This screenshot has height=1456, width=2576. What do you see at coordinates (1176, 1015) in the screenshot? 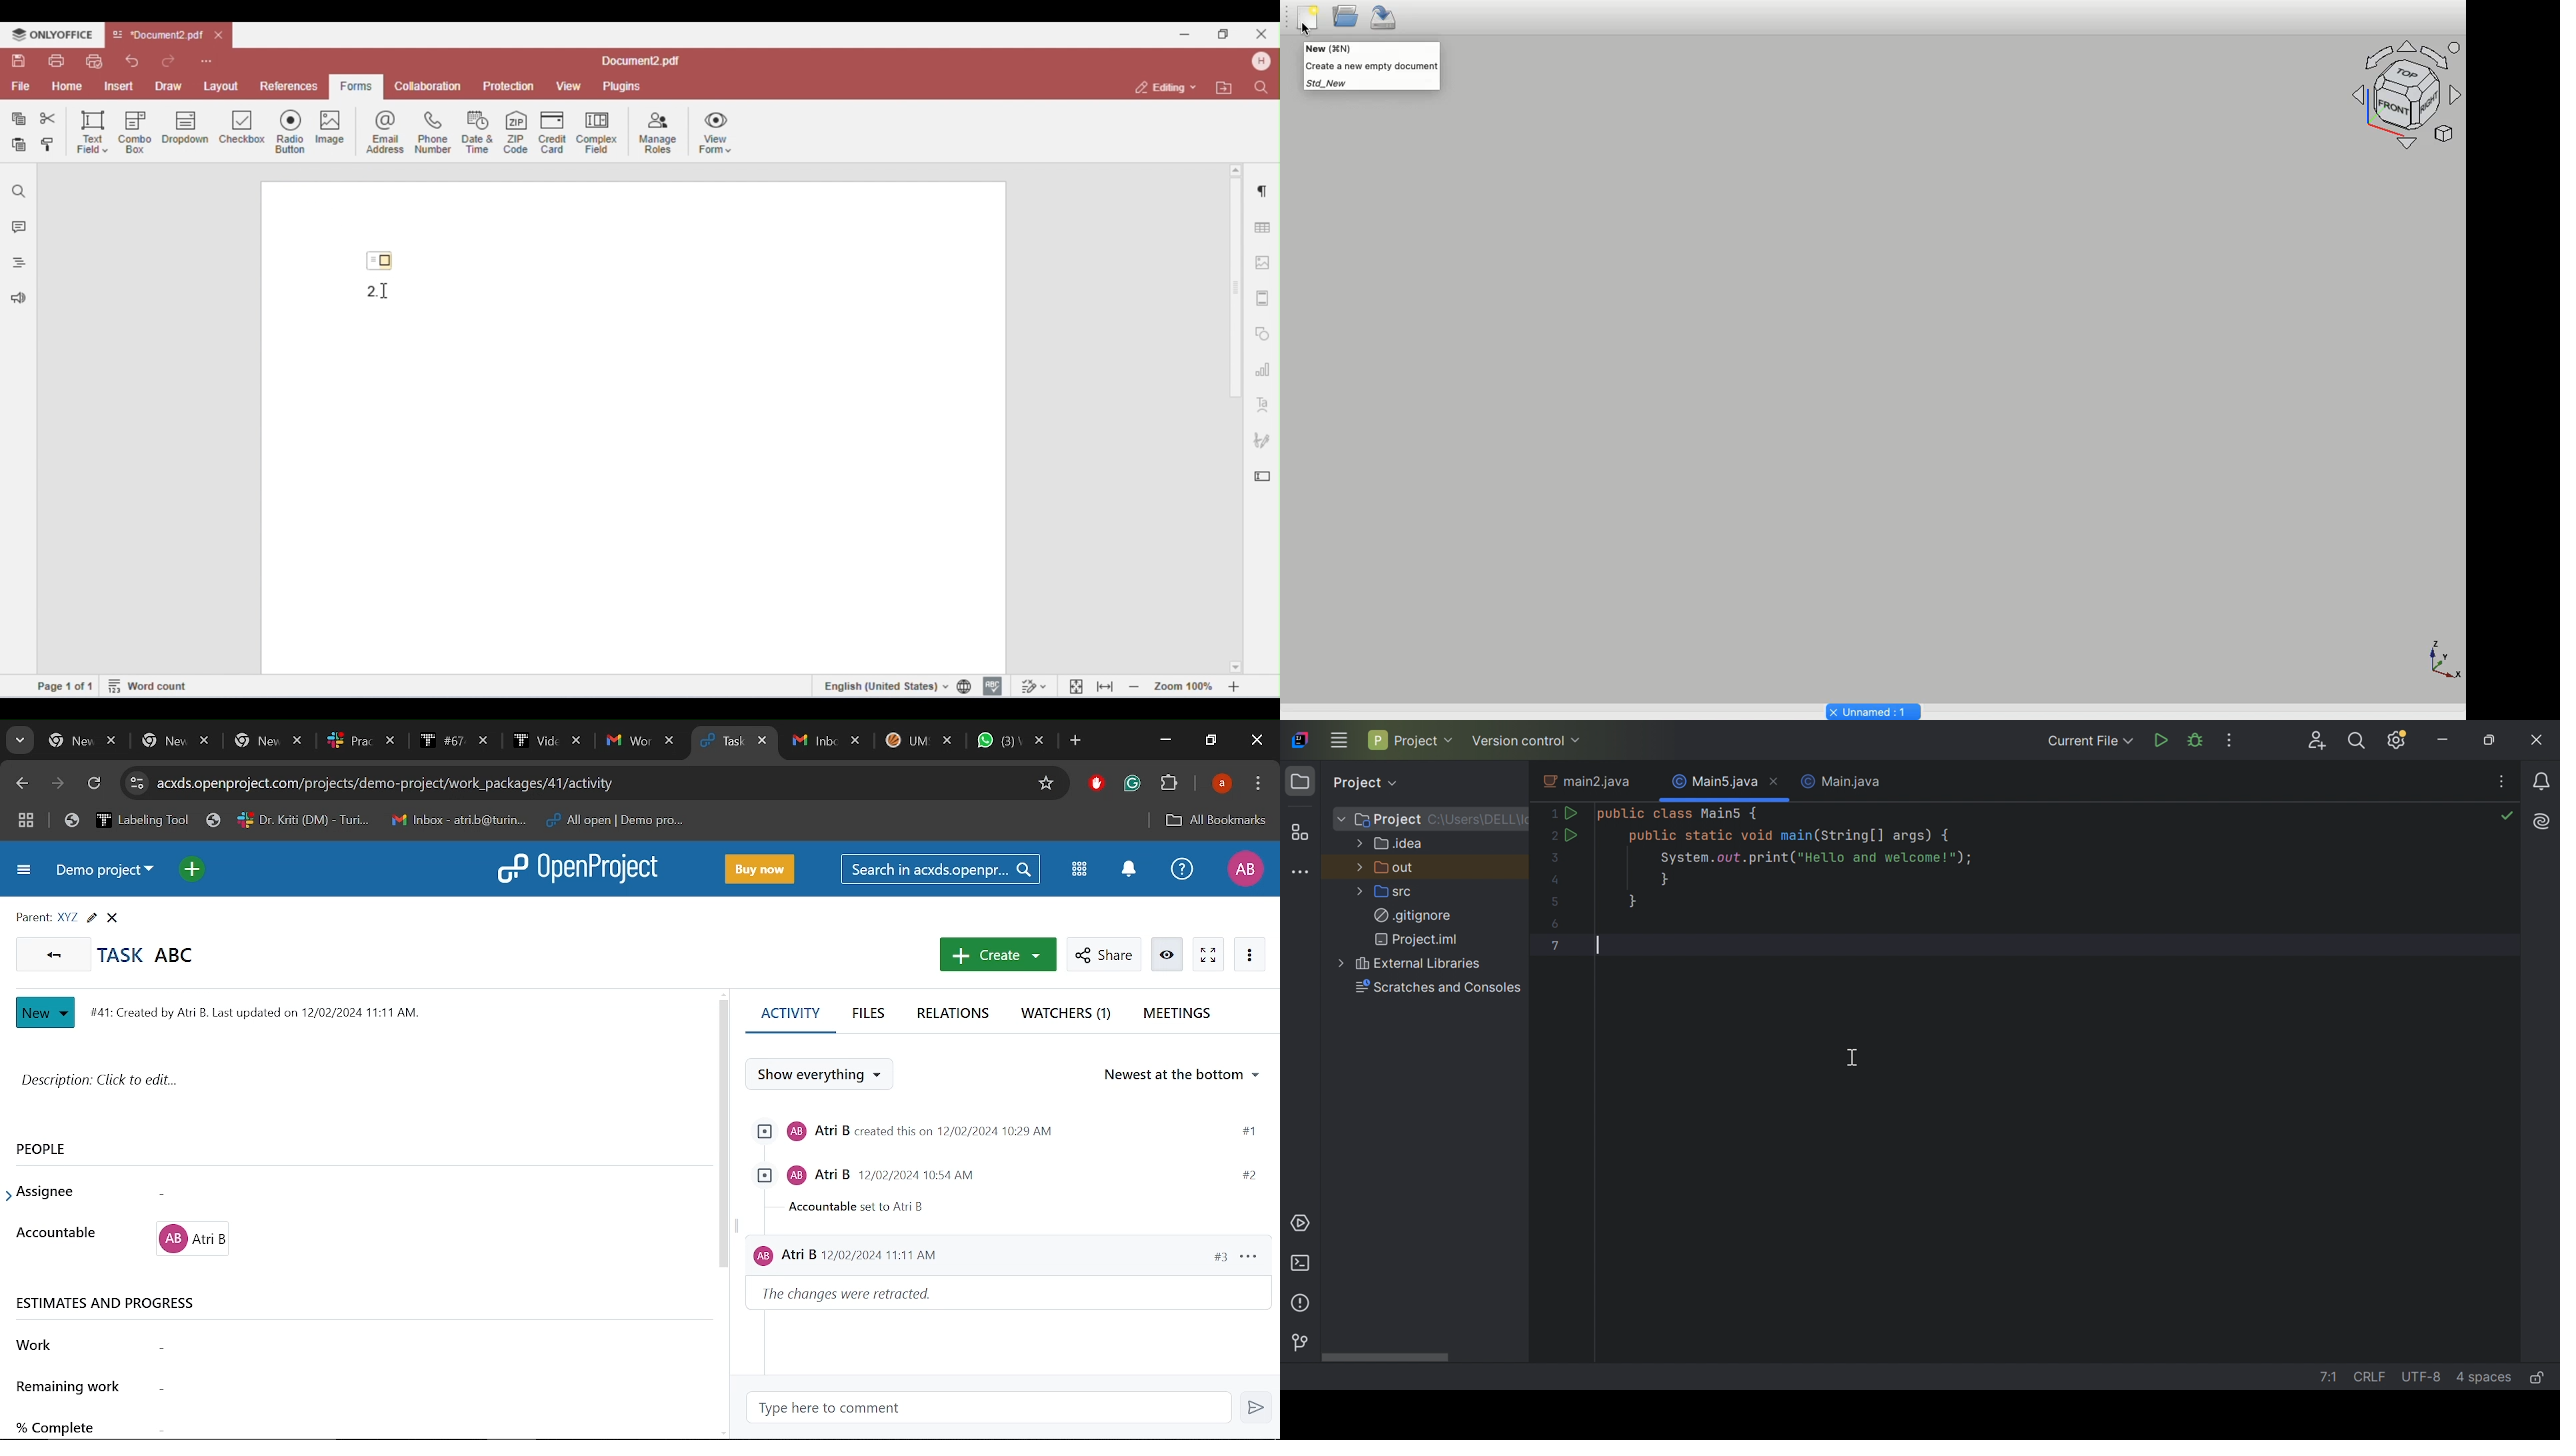
I see `meetings` at bounding box center [1176, 1015].